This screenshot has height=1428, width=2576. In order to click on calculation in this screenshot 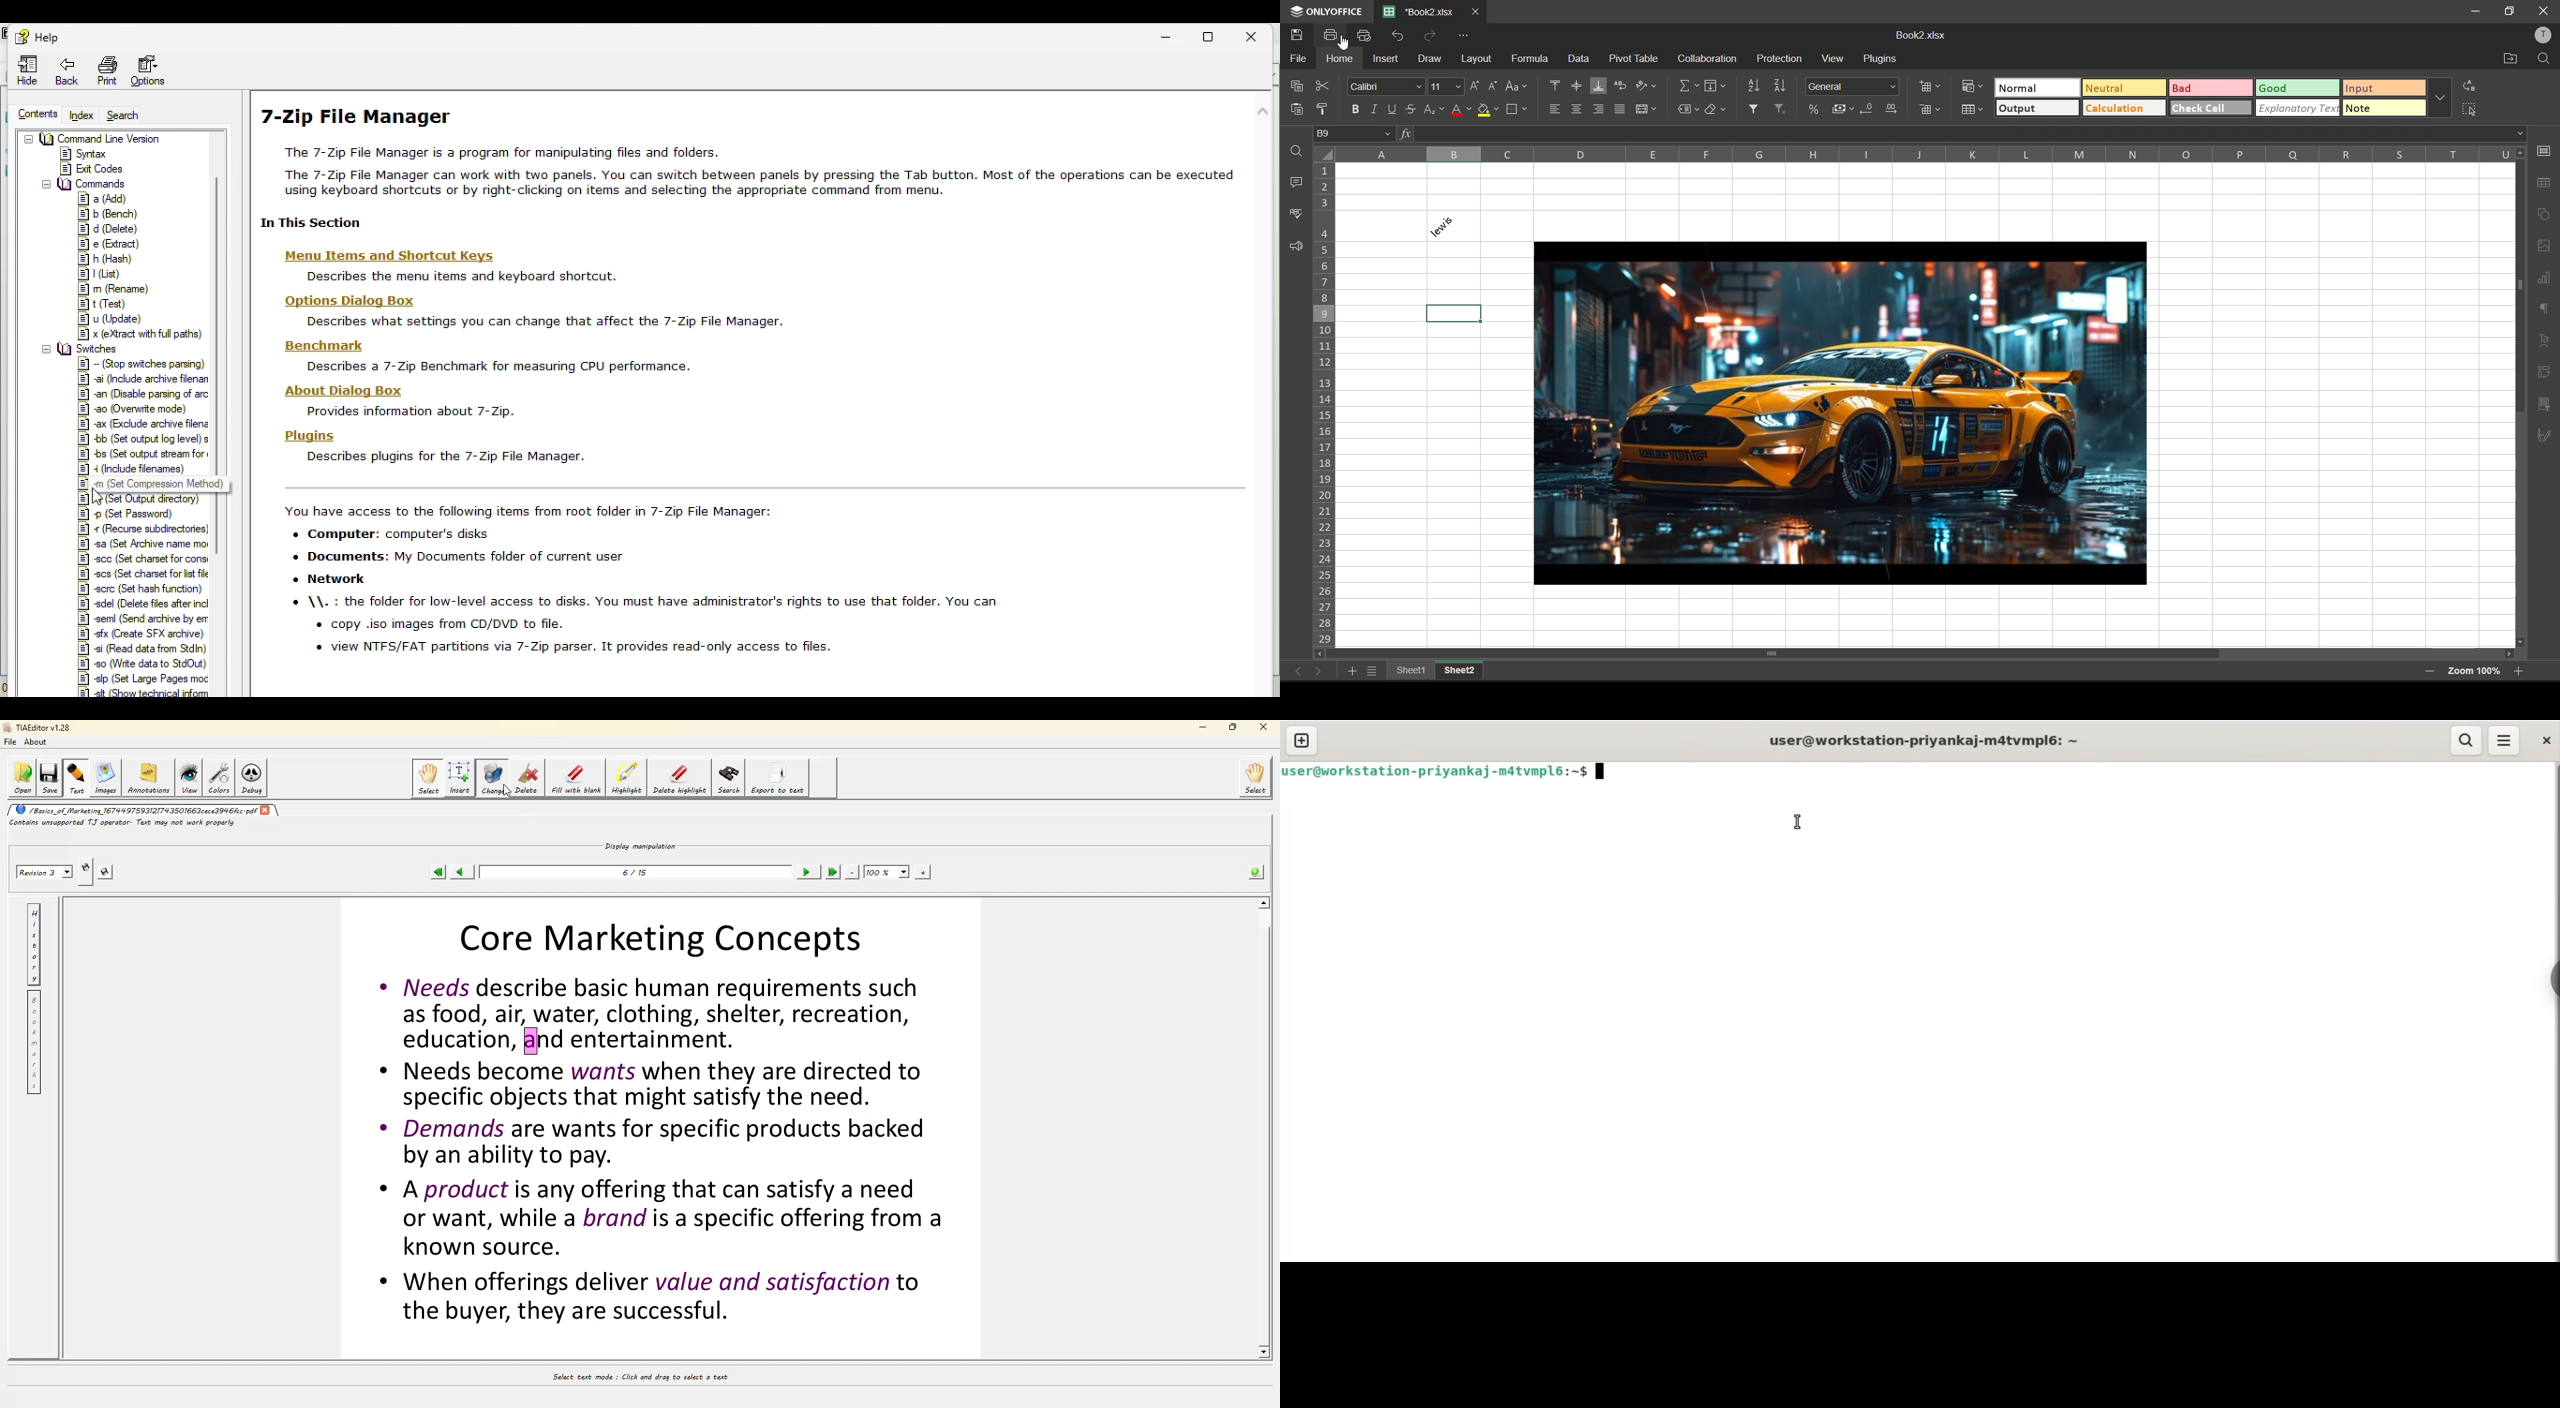, I will do `click(2127, 106)`.